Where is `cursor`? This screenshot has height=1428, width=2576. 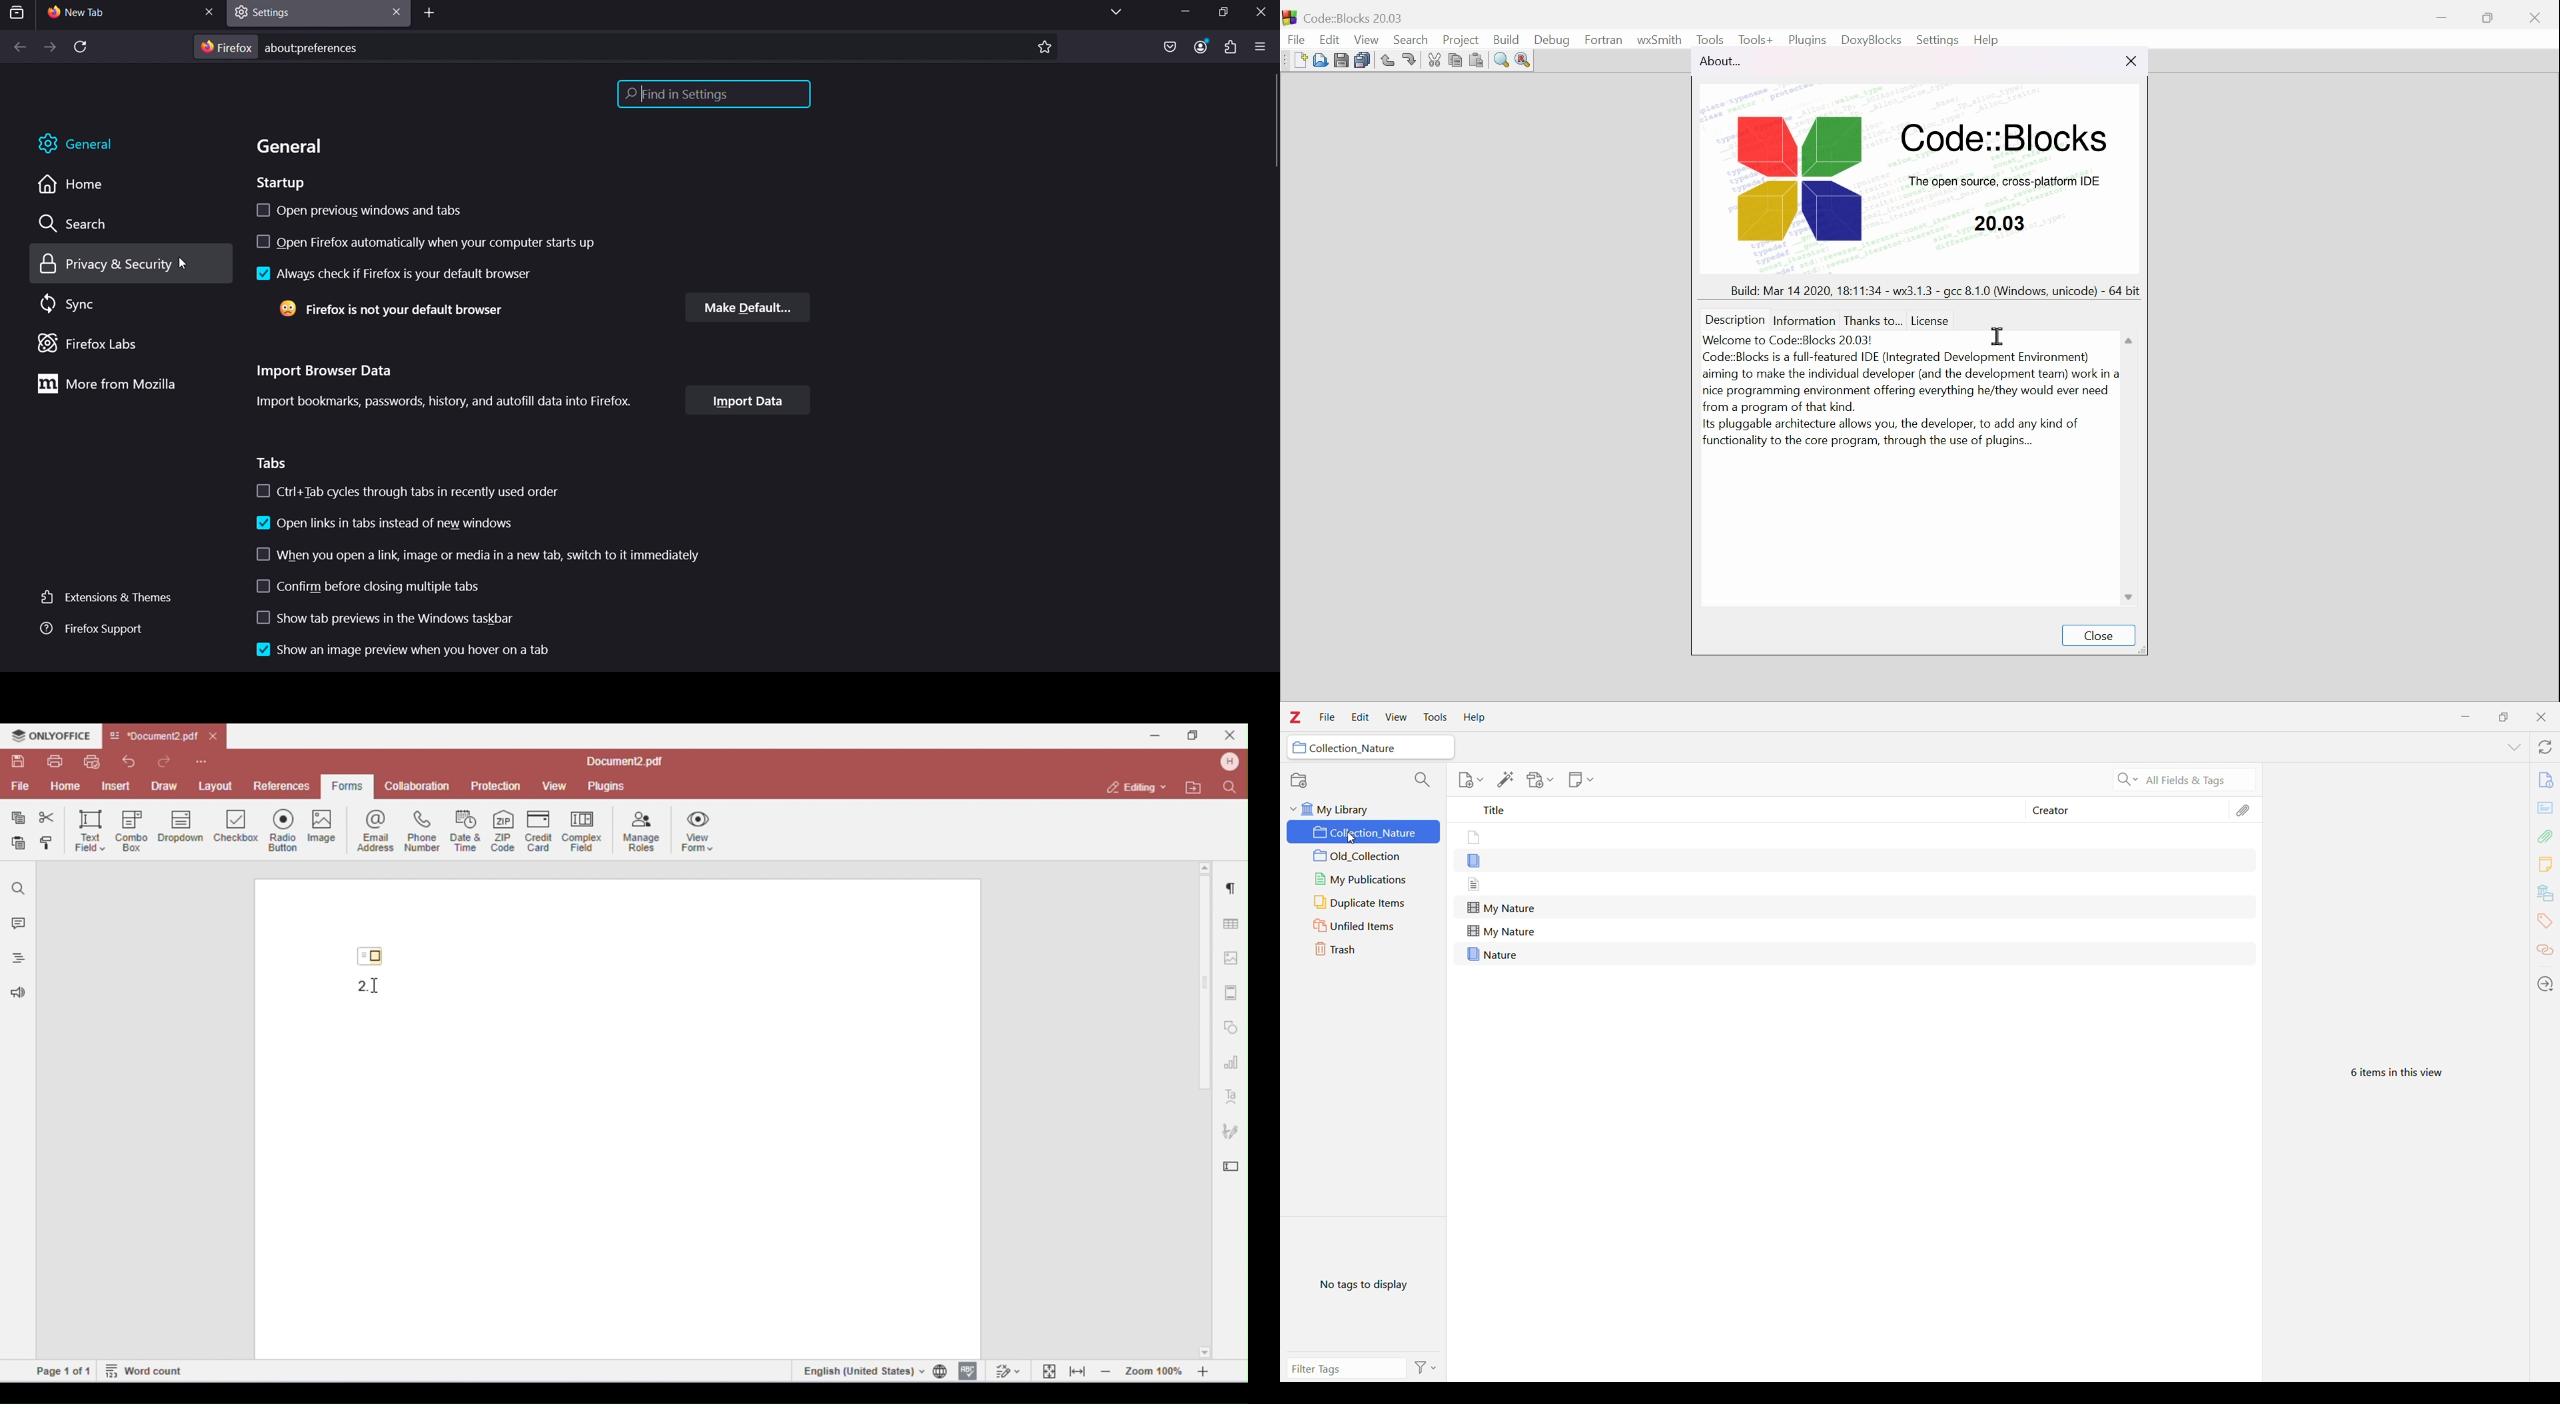
cursor is located at coordinates (1272, 129).